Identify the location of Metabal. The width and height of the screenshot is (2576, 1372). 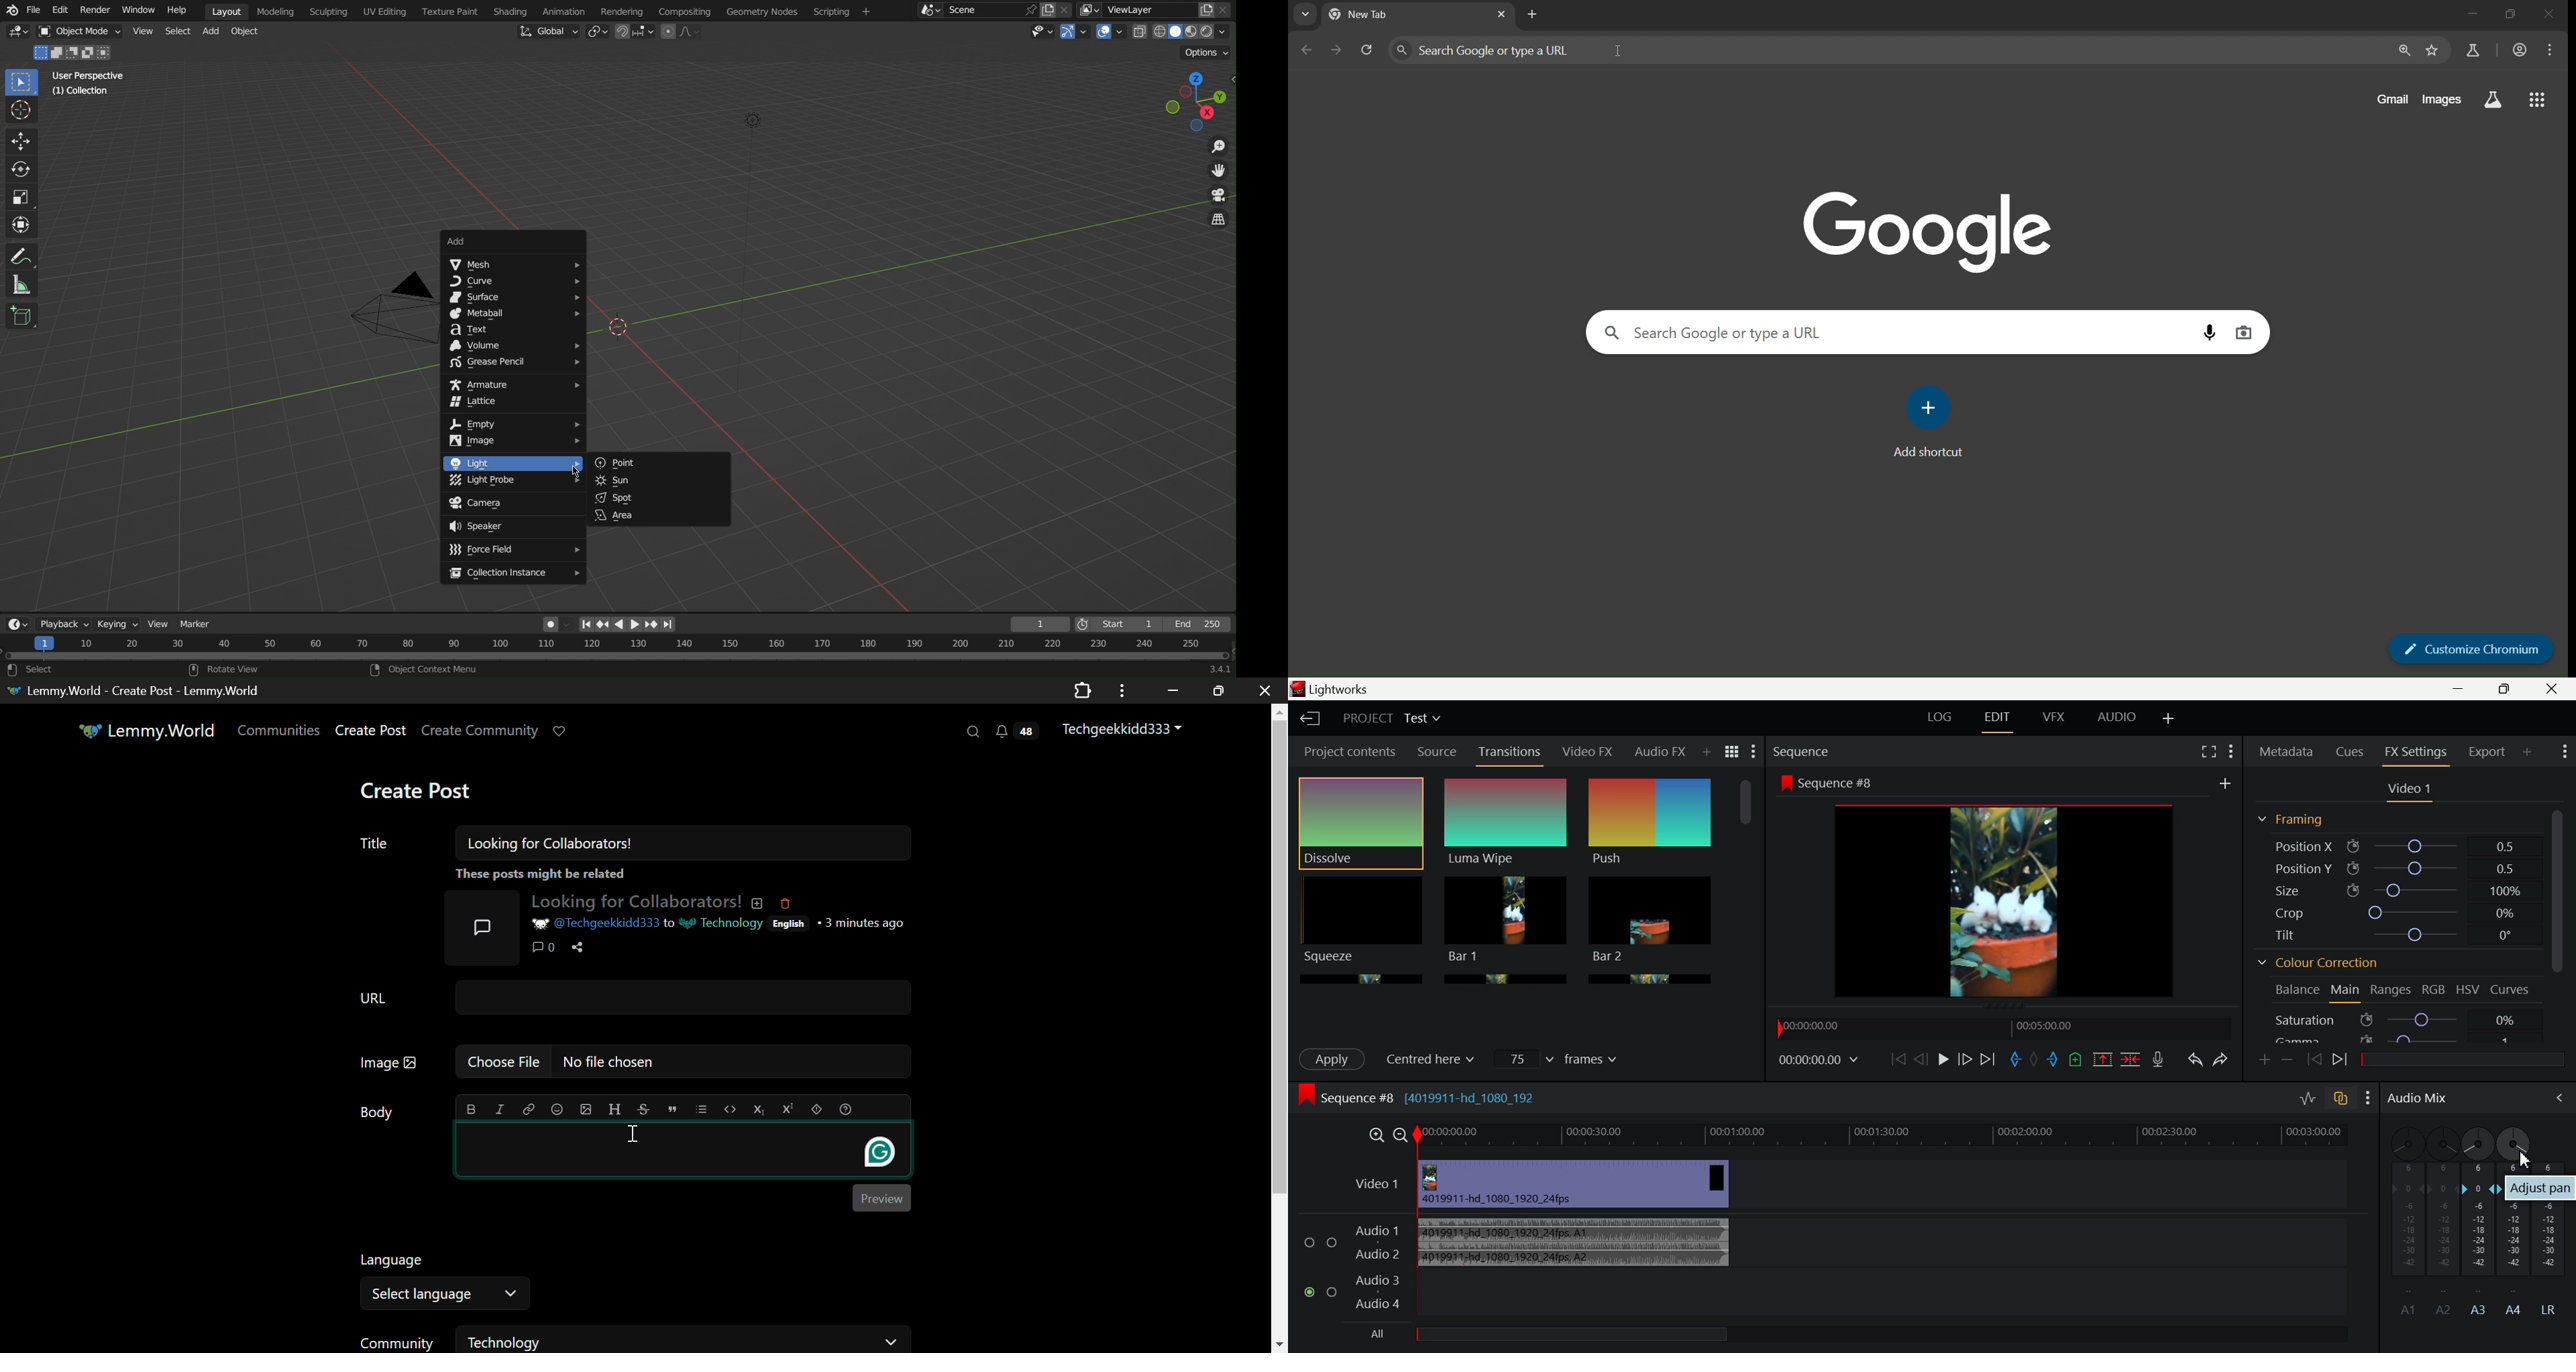
(513, 314).